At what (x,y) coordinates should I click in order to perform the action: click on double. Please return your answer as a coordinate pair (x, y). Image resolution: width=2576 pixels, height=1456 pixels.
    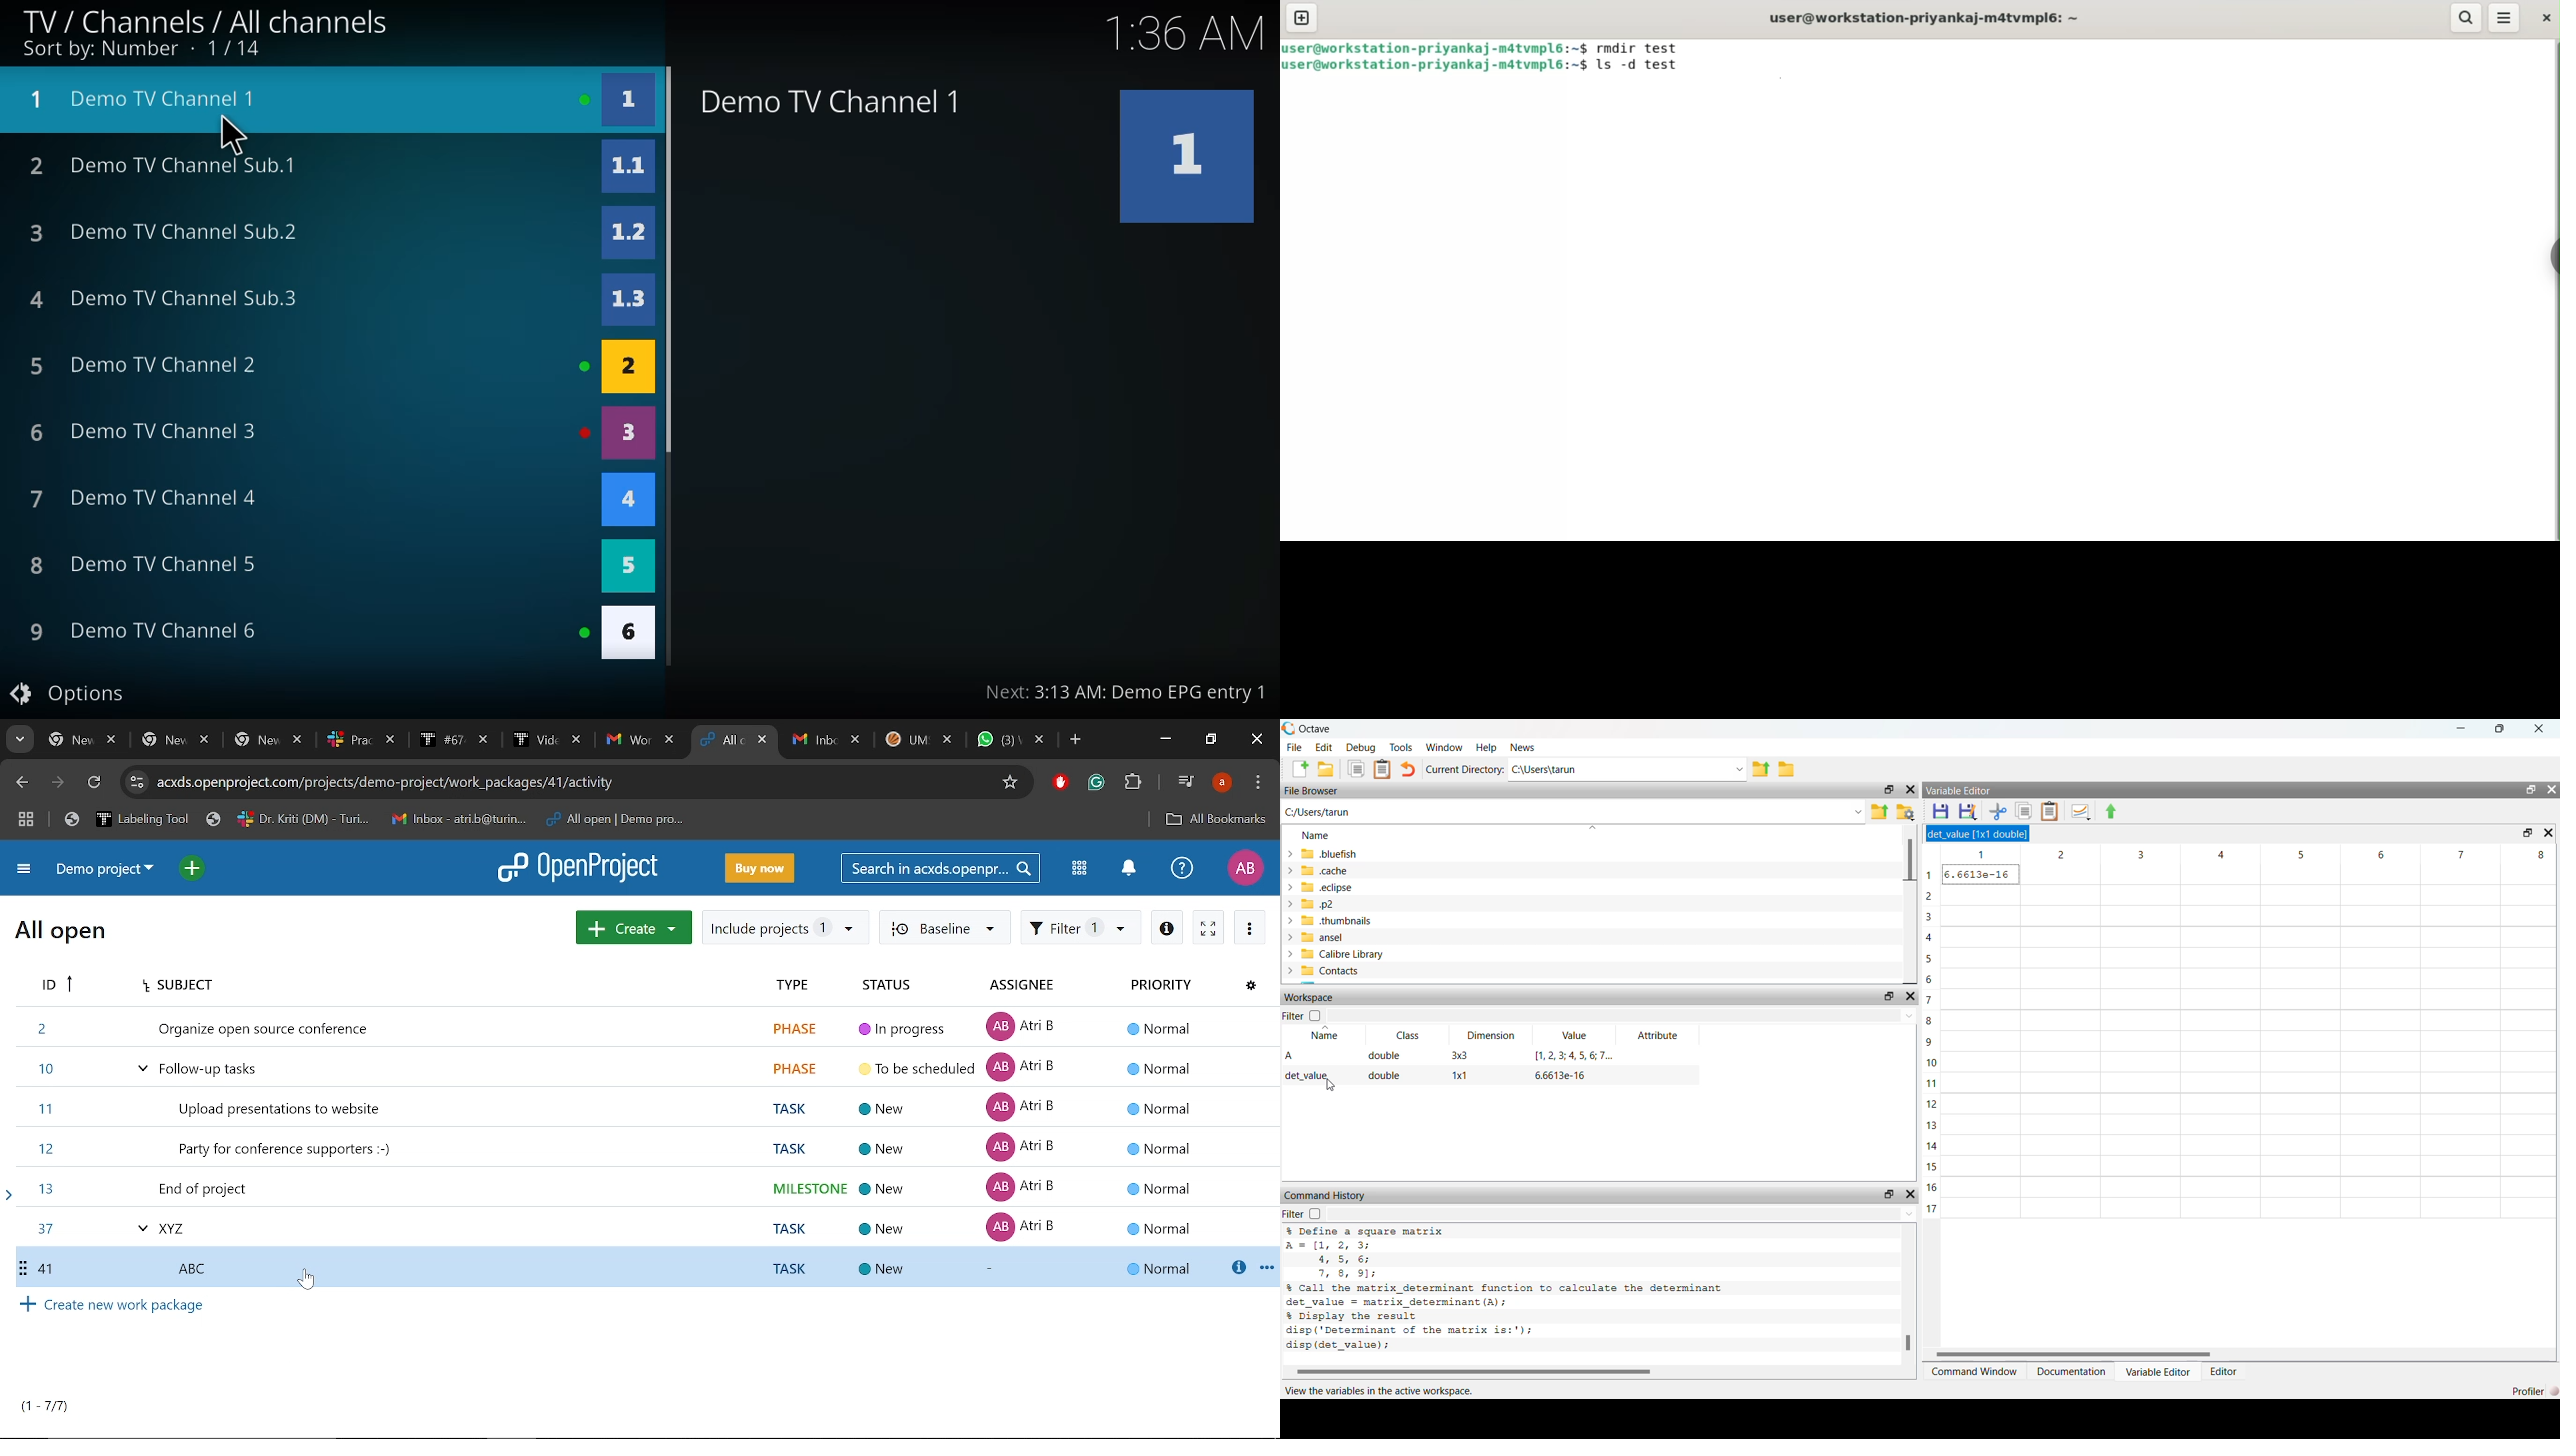
    Looking at the image, I should click on (1386, 1078).